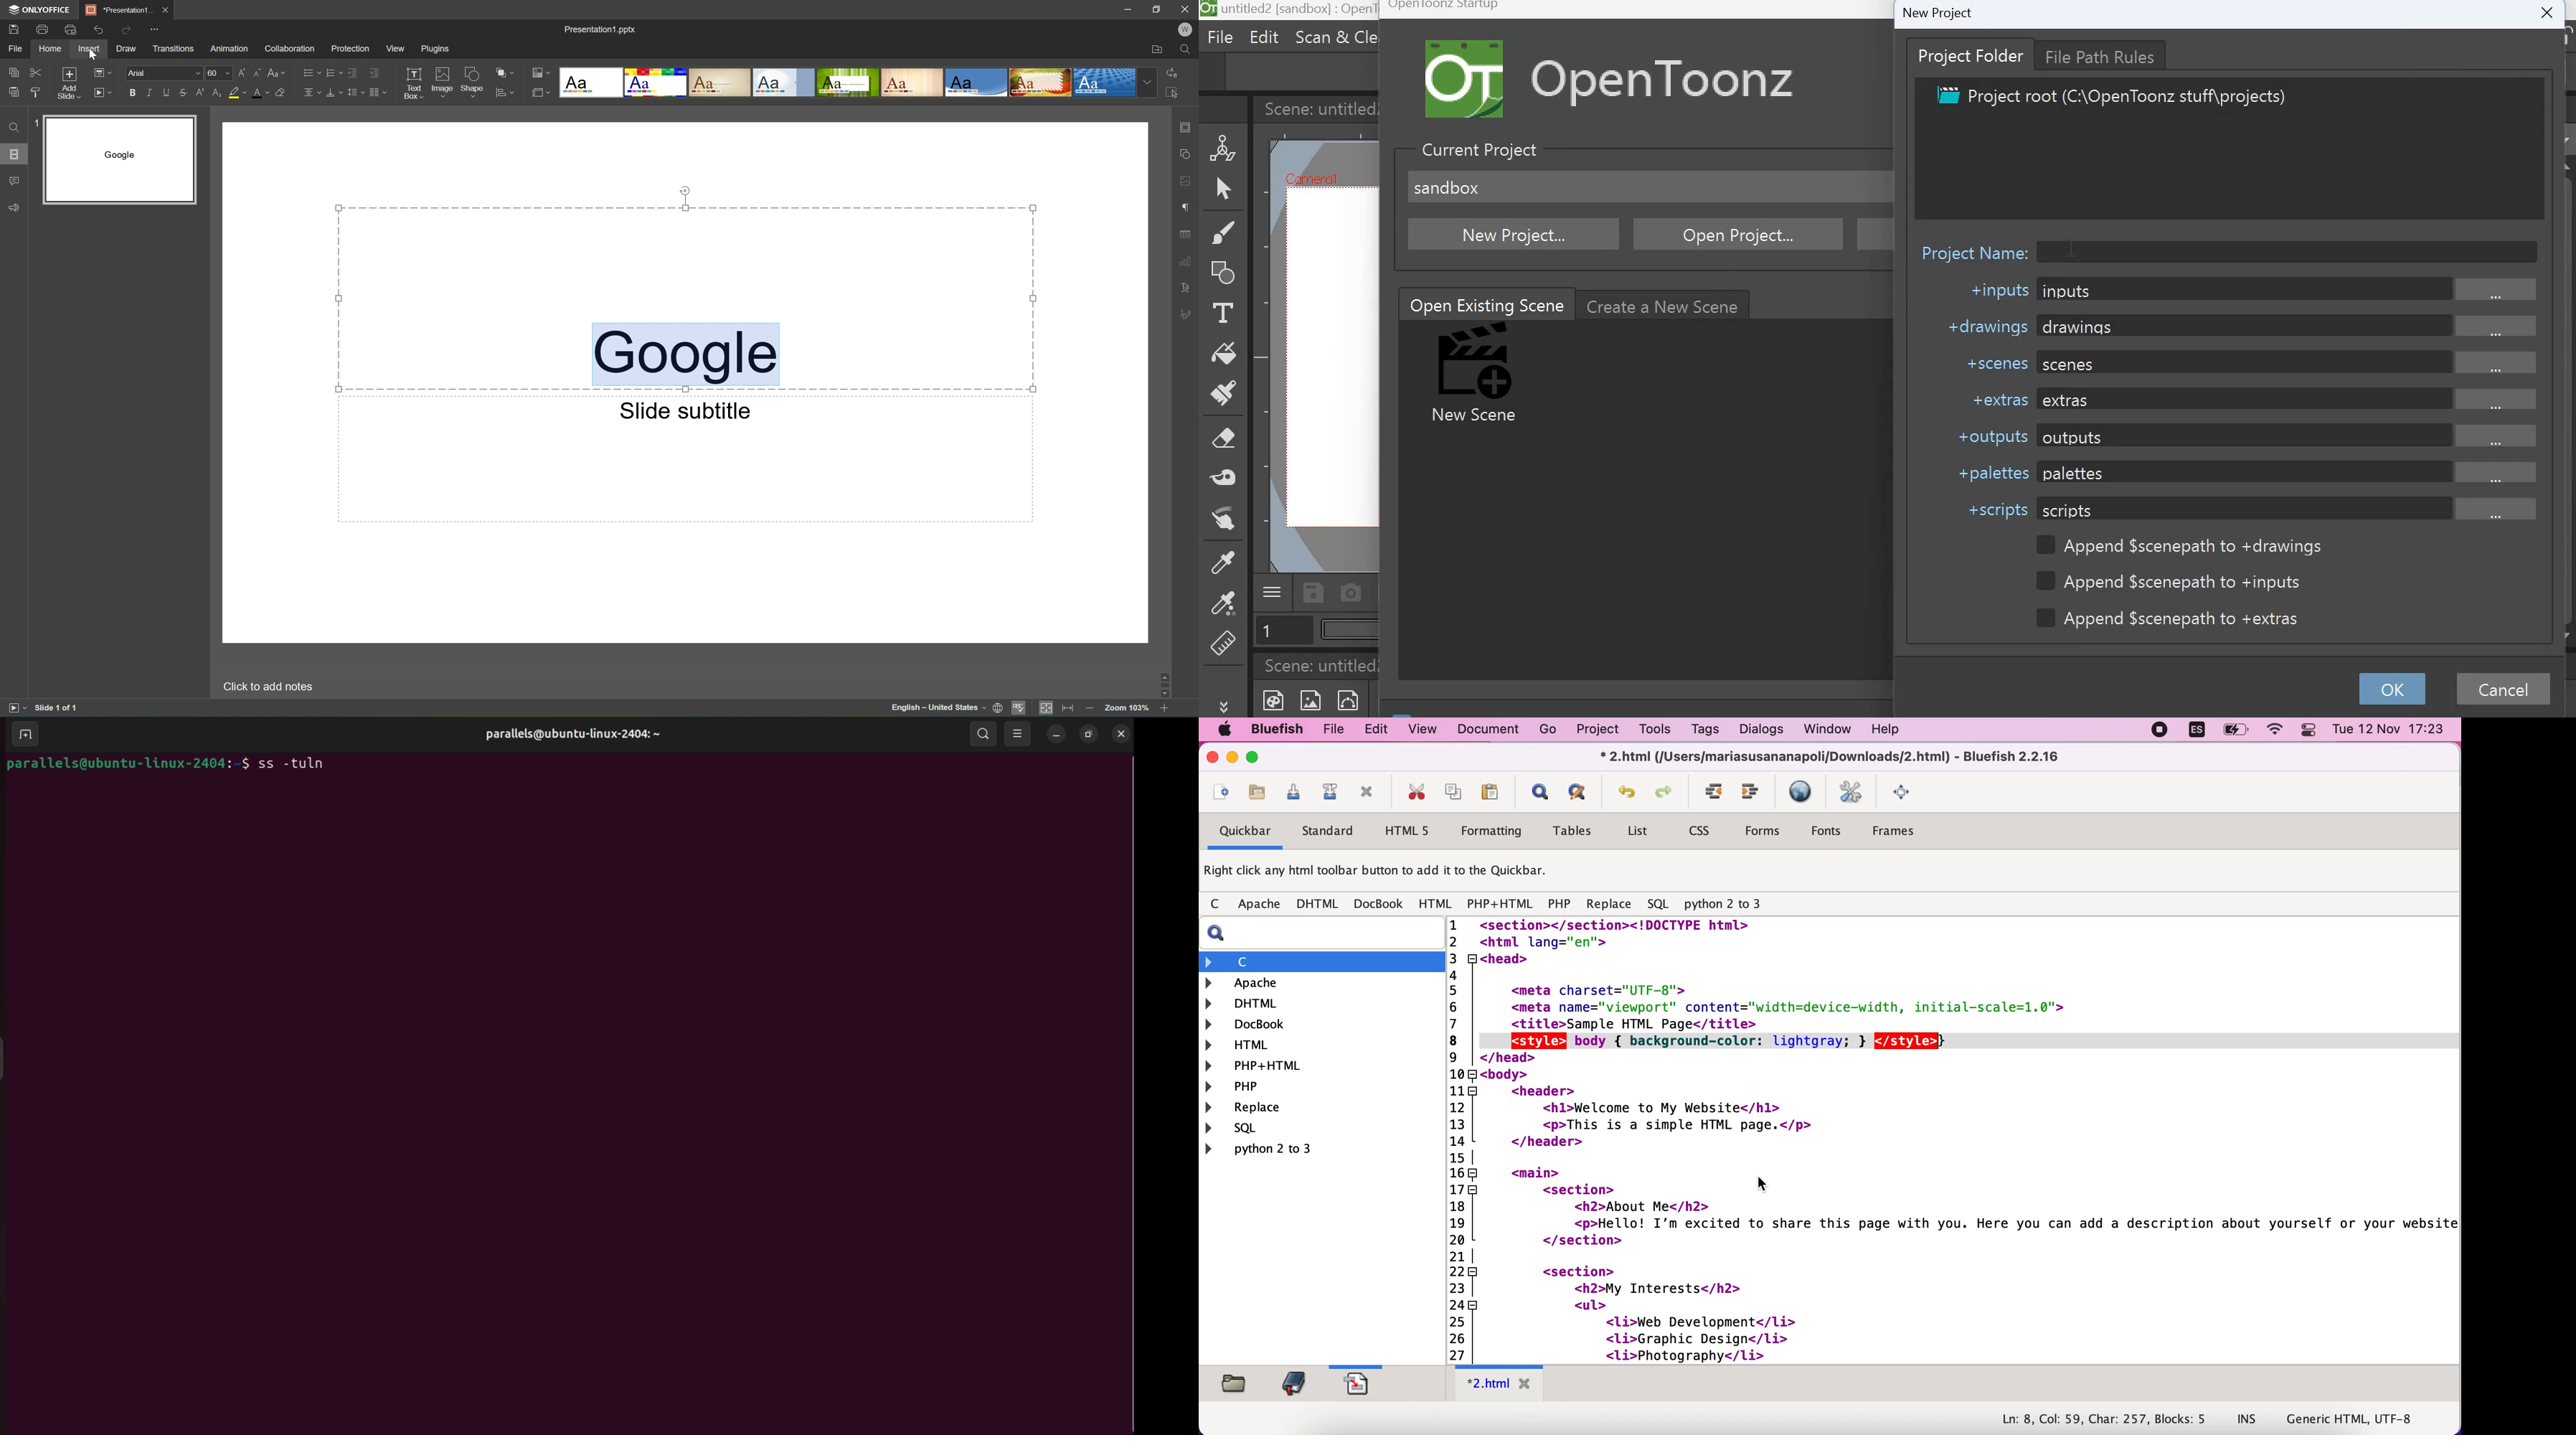 This screenshot has height=1456, width=2576. Describe the element at coordinates (720, 82) in the screenshot. I see `Classic` at that location.